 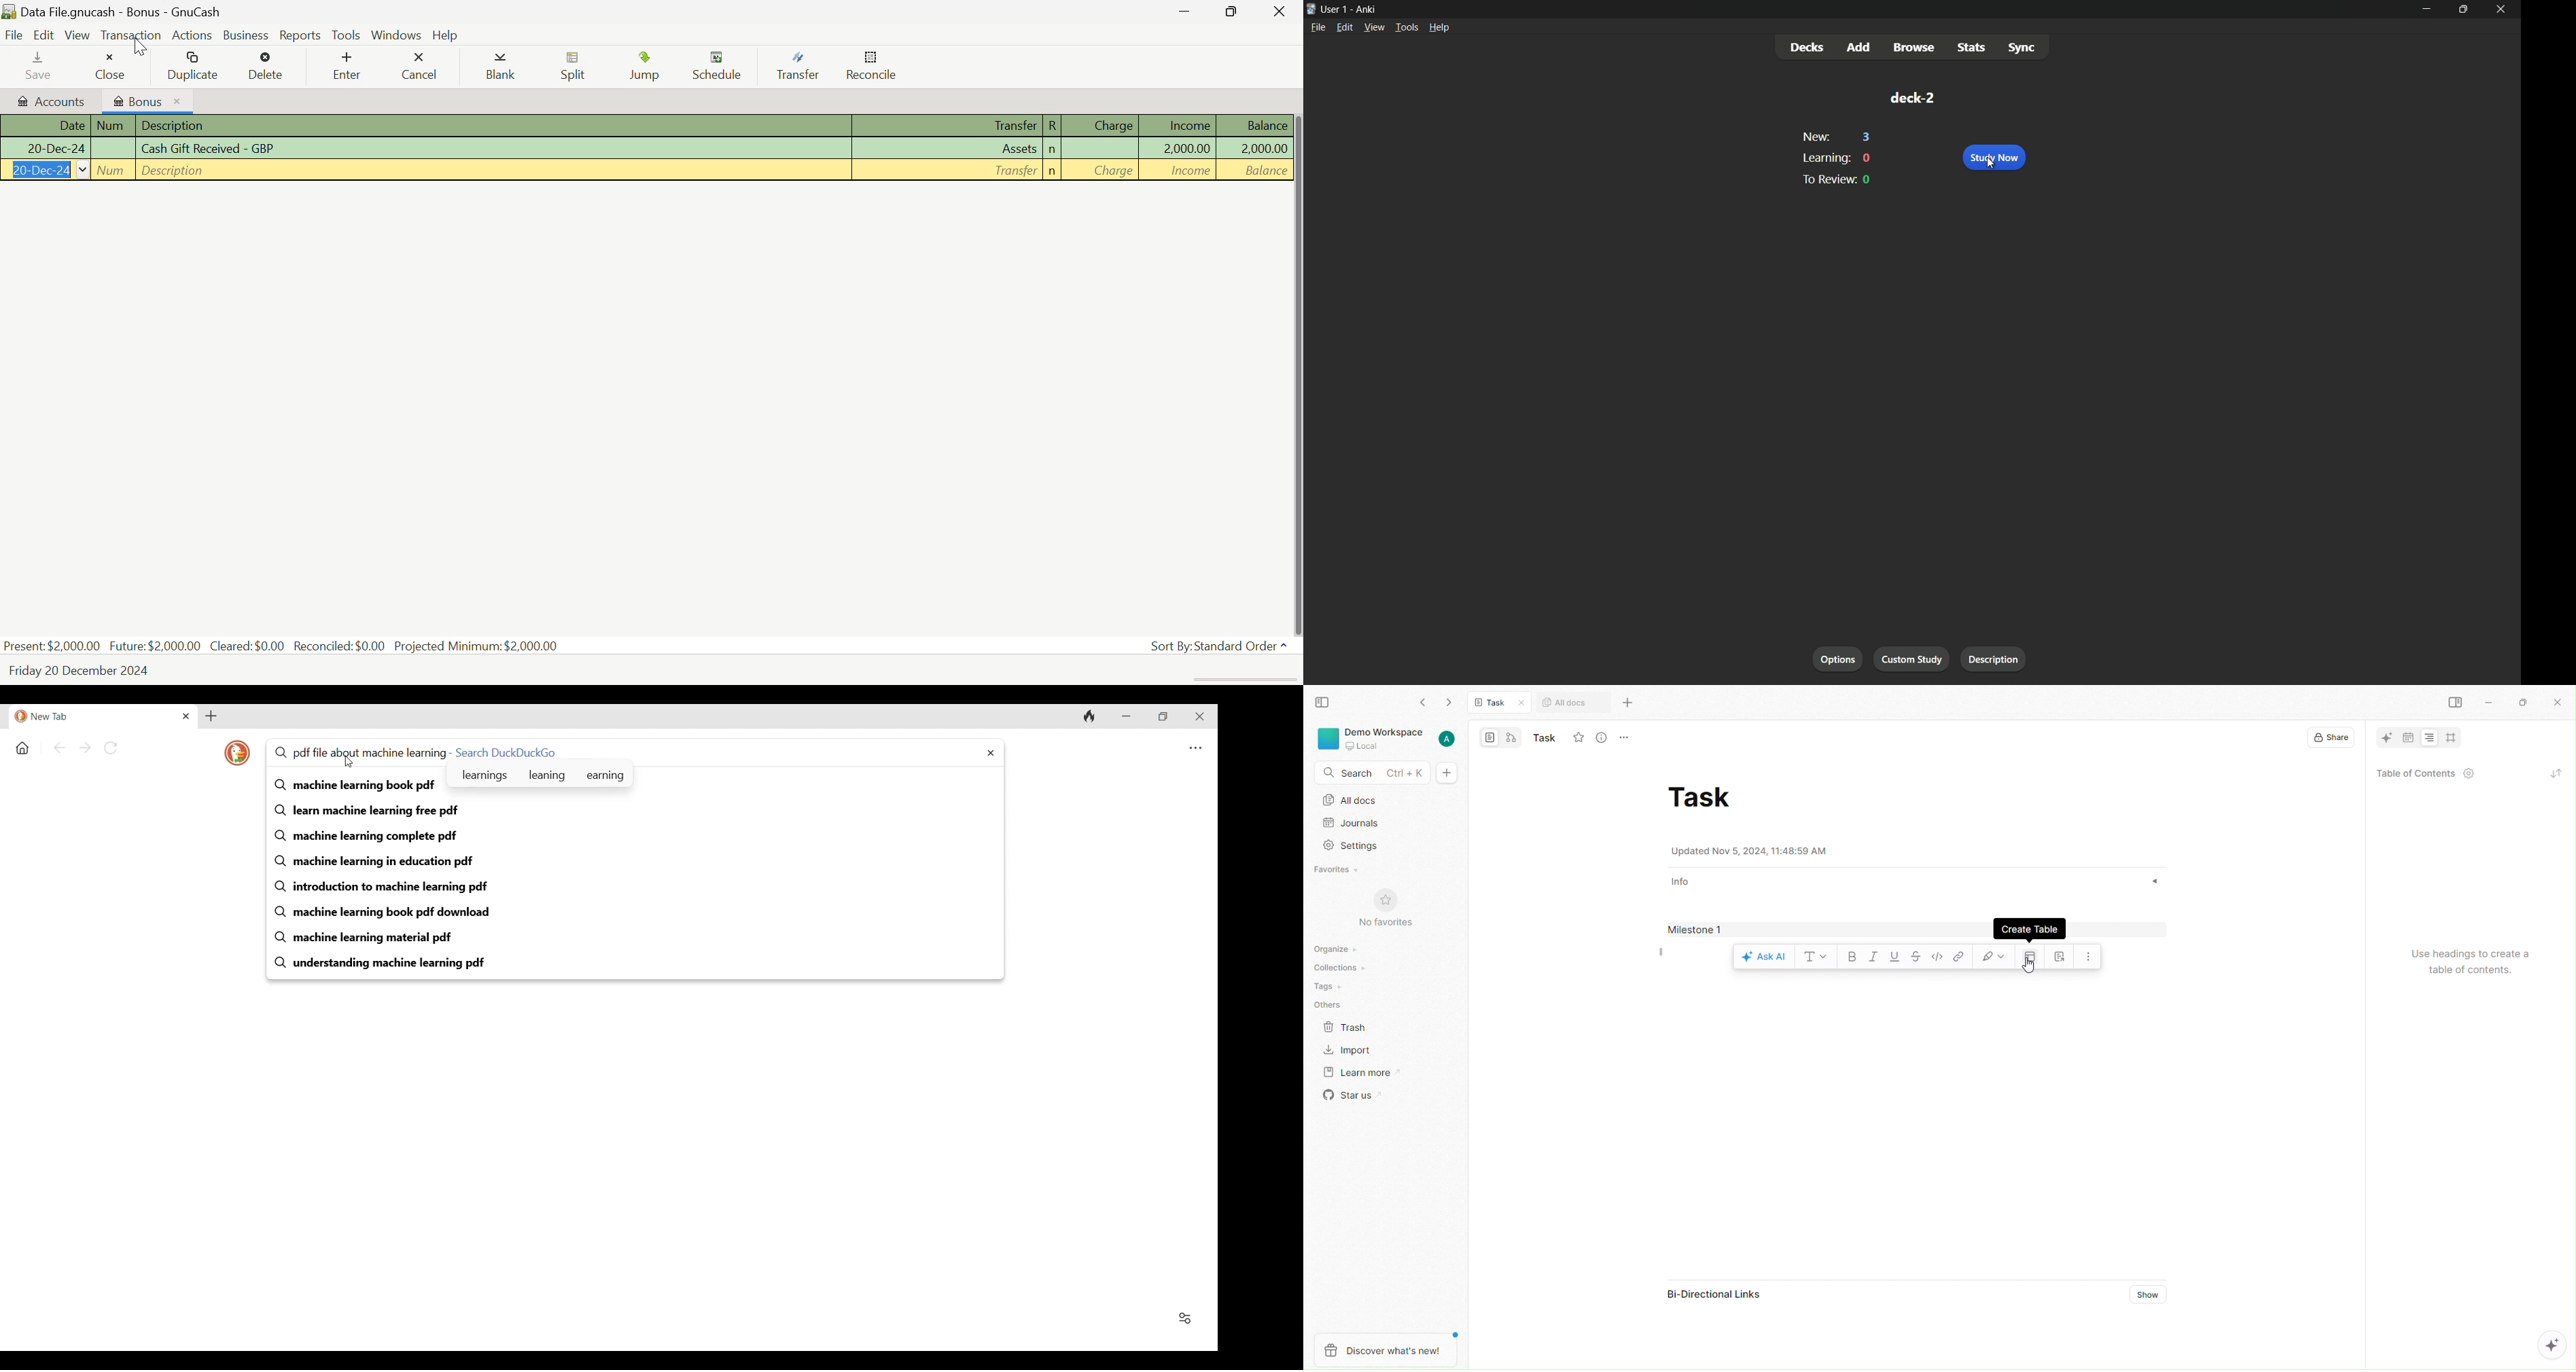 What do you see at coordinates (1866, 181) in the screenshot?
I see `0` at bounding box center [1866, 181].